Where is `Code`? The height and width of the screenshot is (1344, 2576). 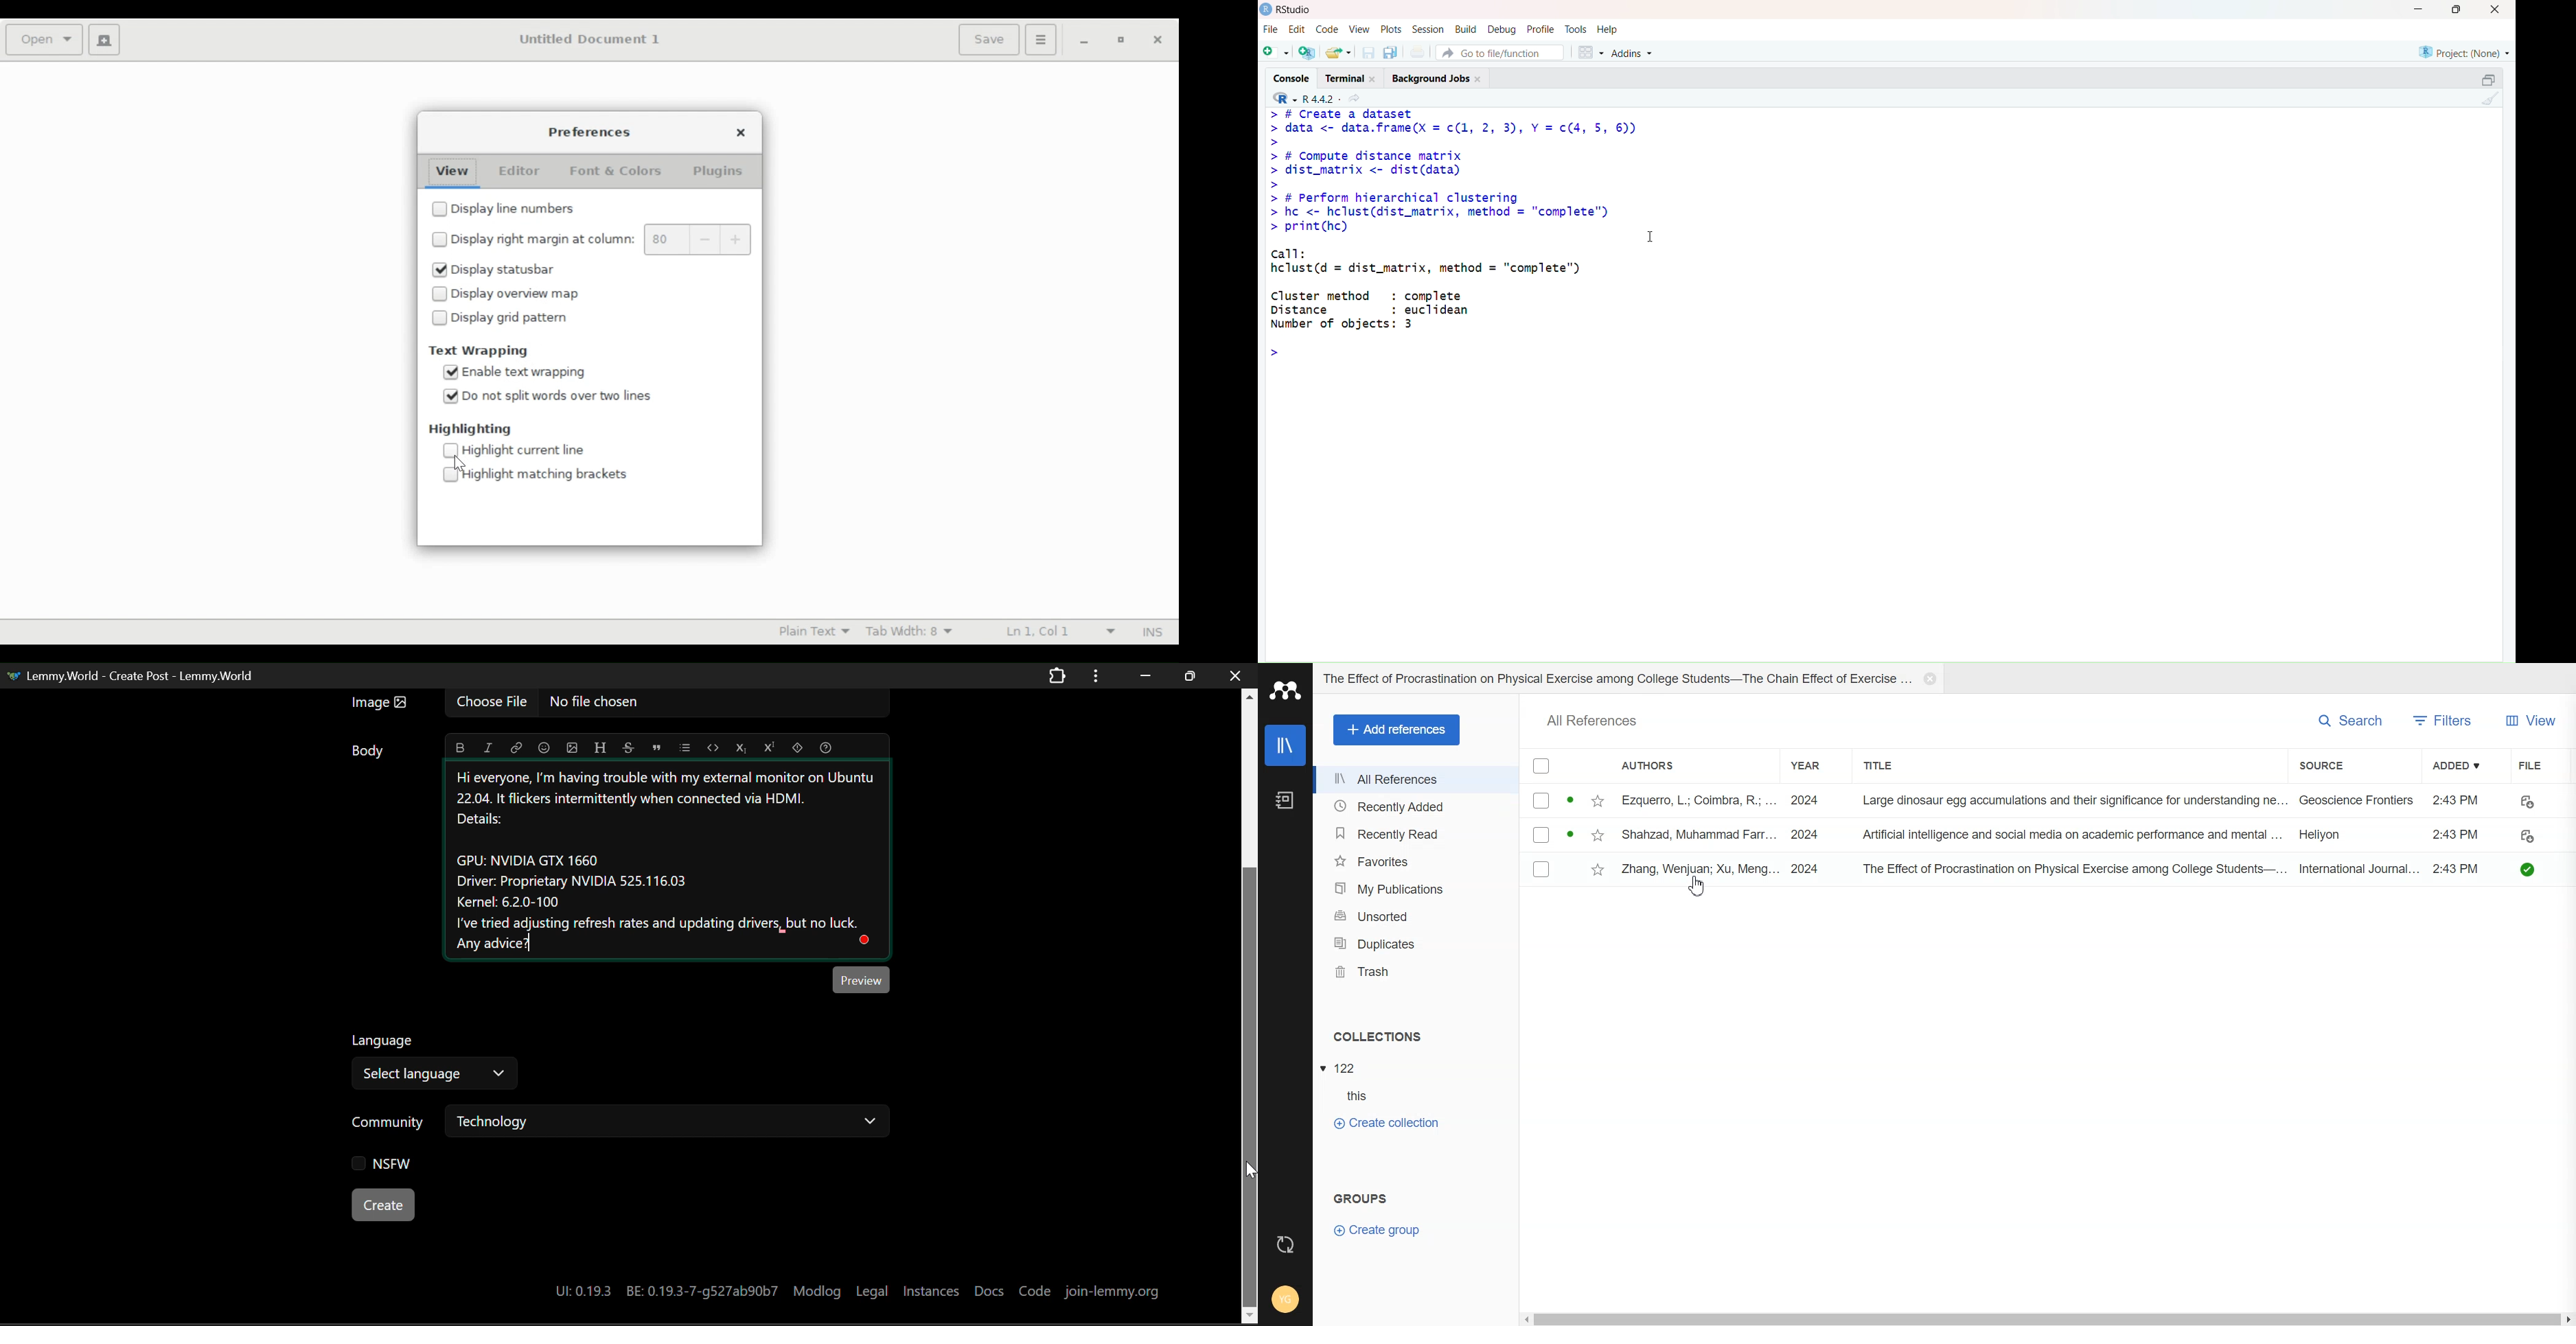 Code is located at coordinates (1328, 30).